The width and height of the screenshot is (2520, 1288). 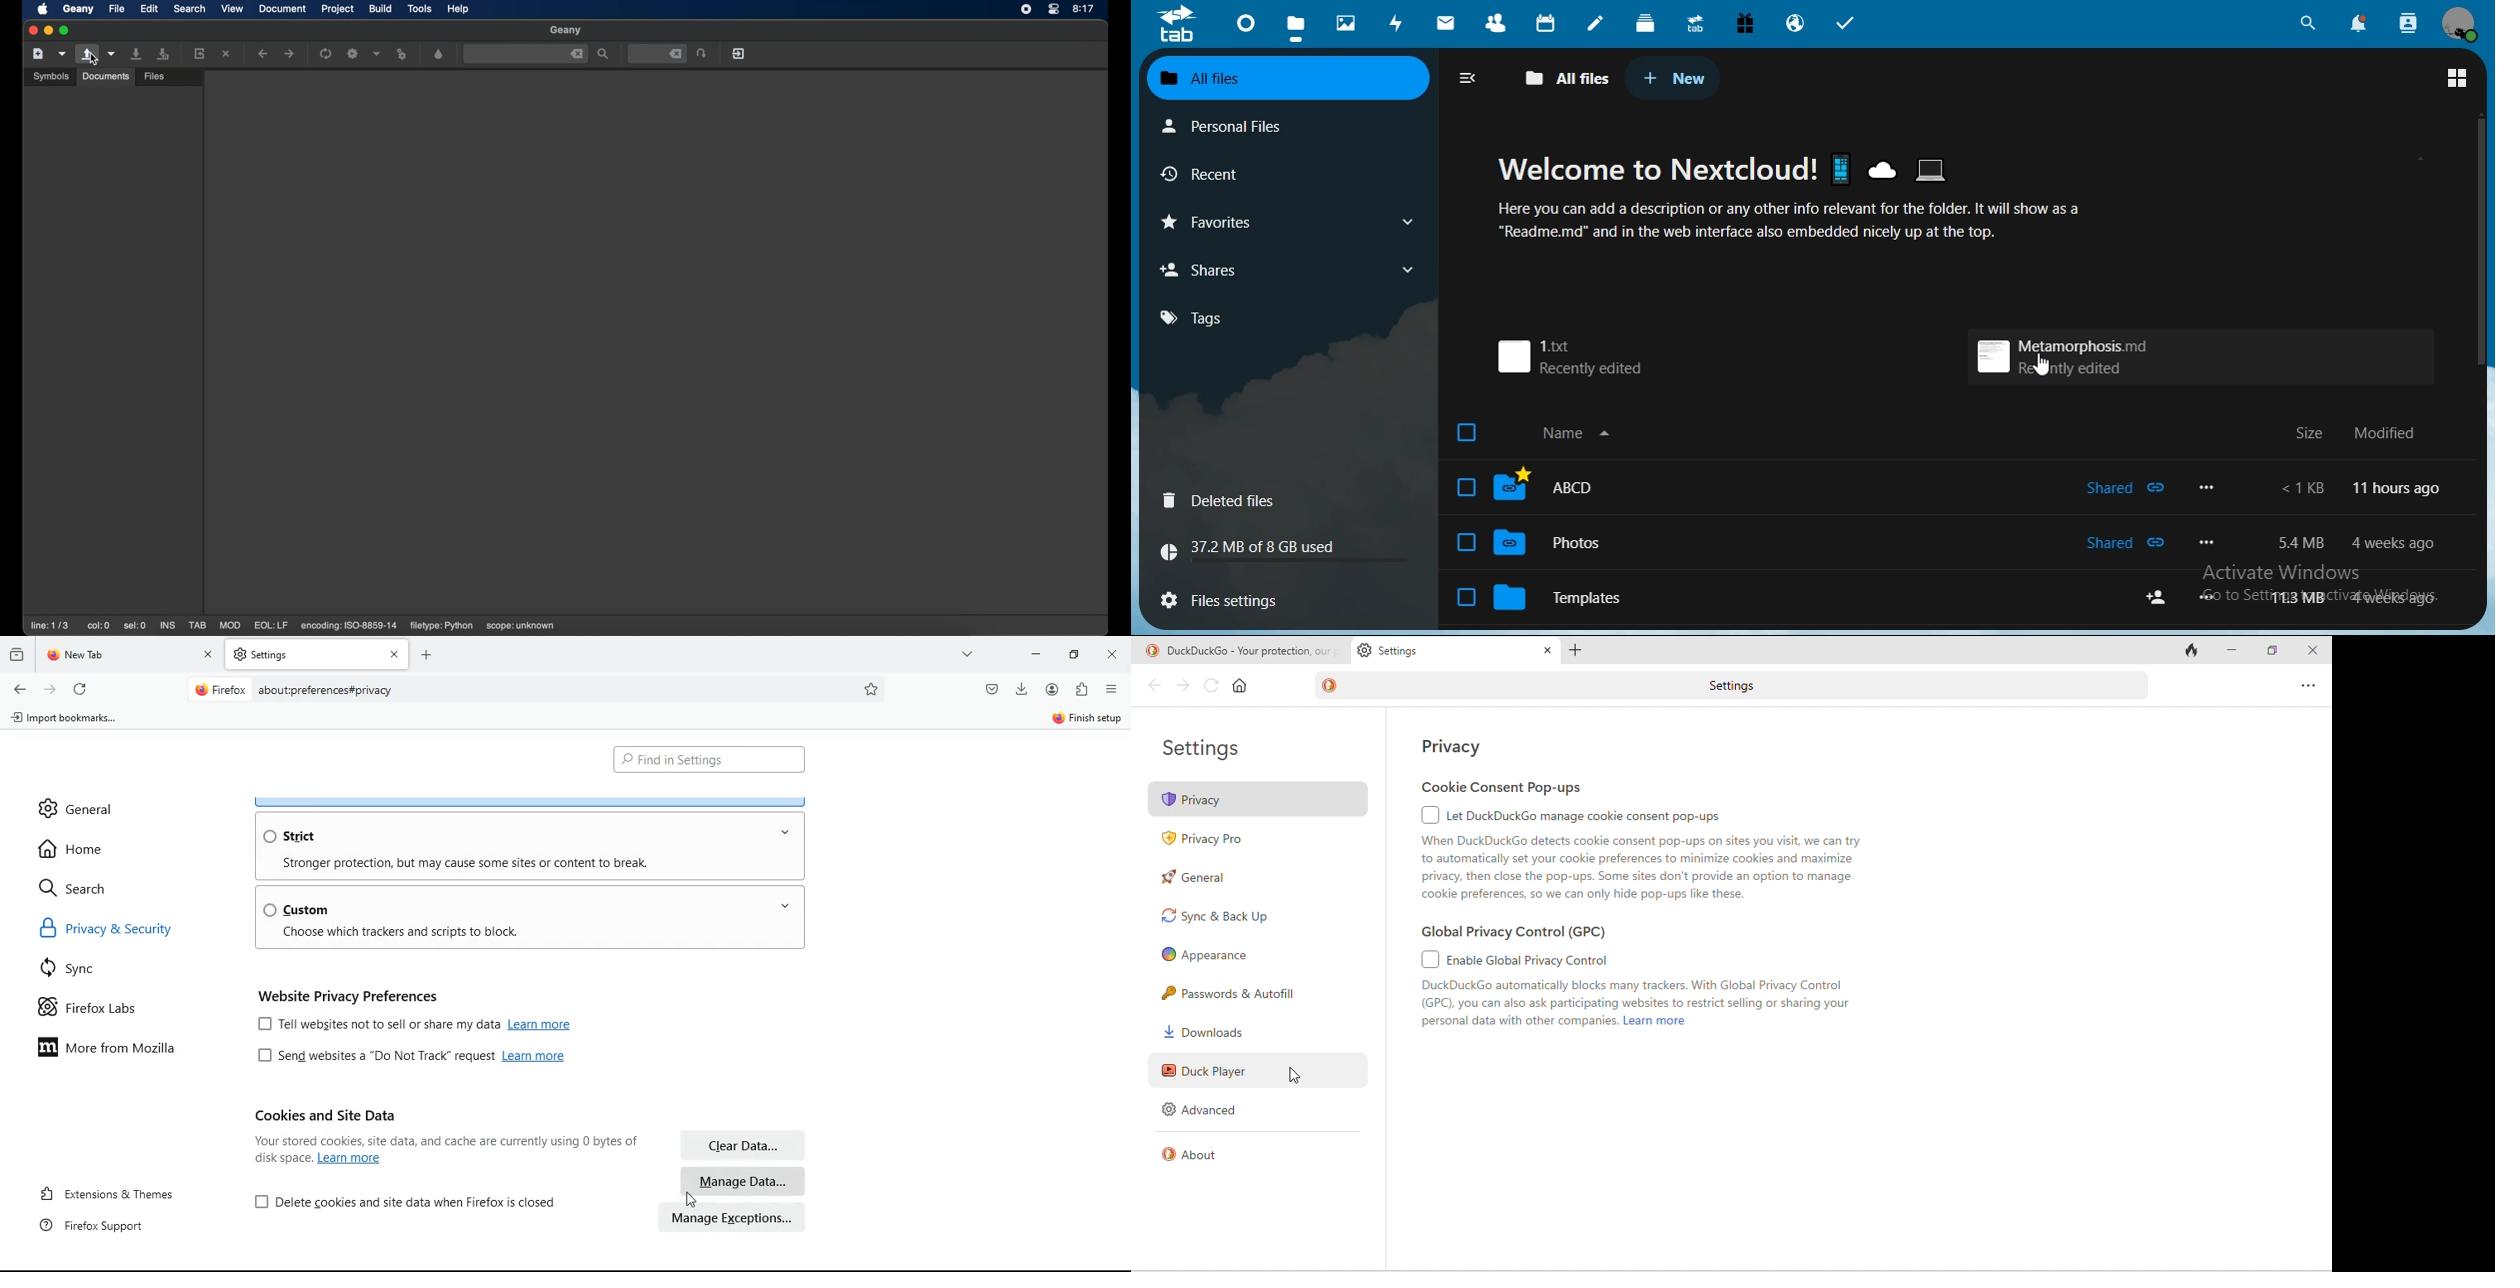 What do you see at coordinates (317, 654) in the screenshot?
I see `tab` at bounding box center [317, 654].